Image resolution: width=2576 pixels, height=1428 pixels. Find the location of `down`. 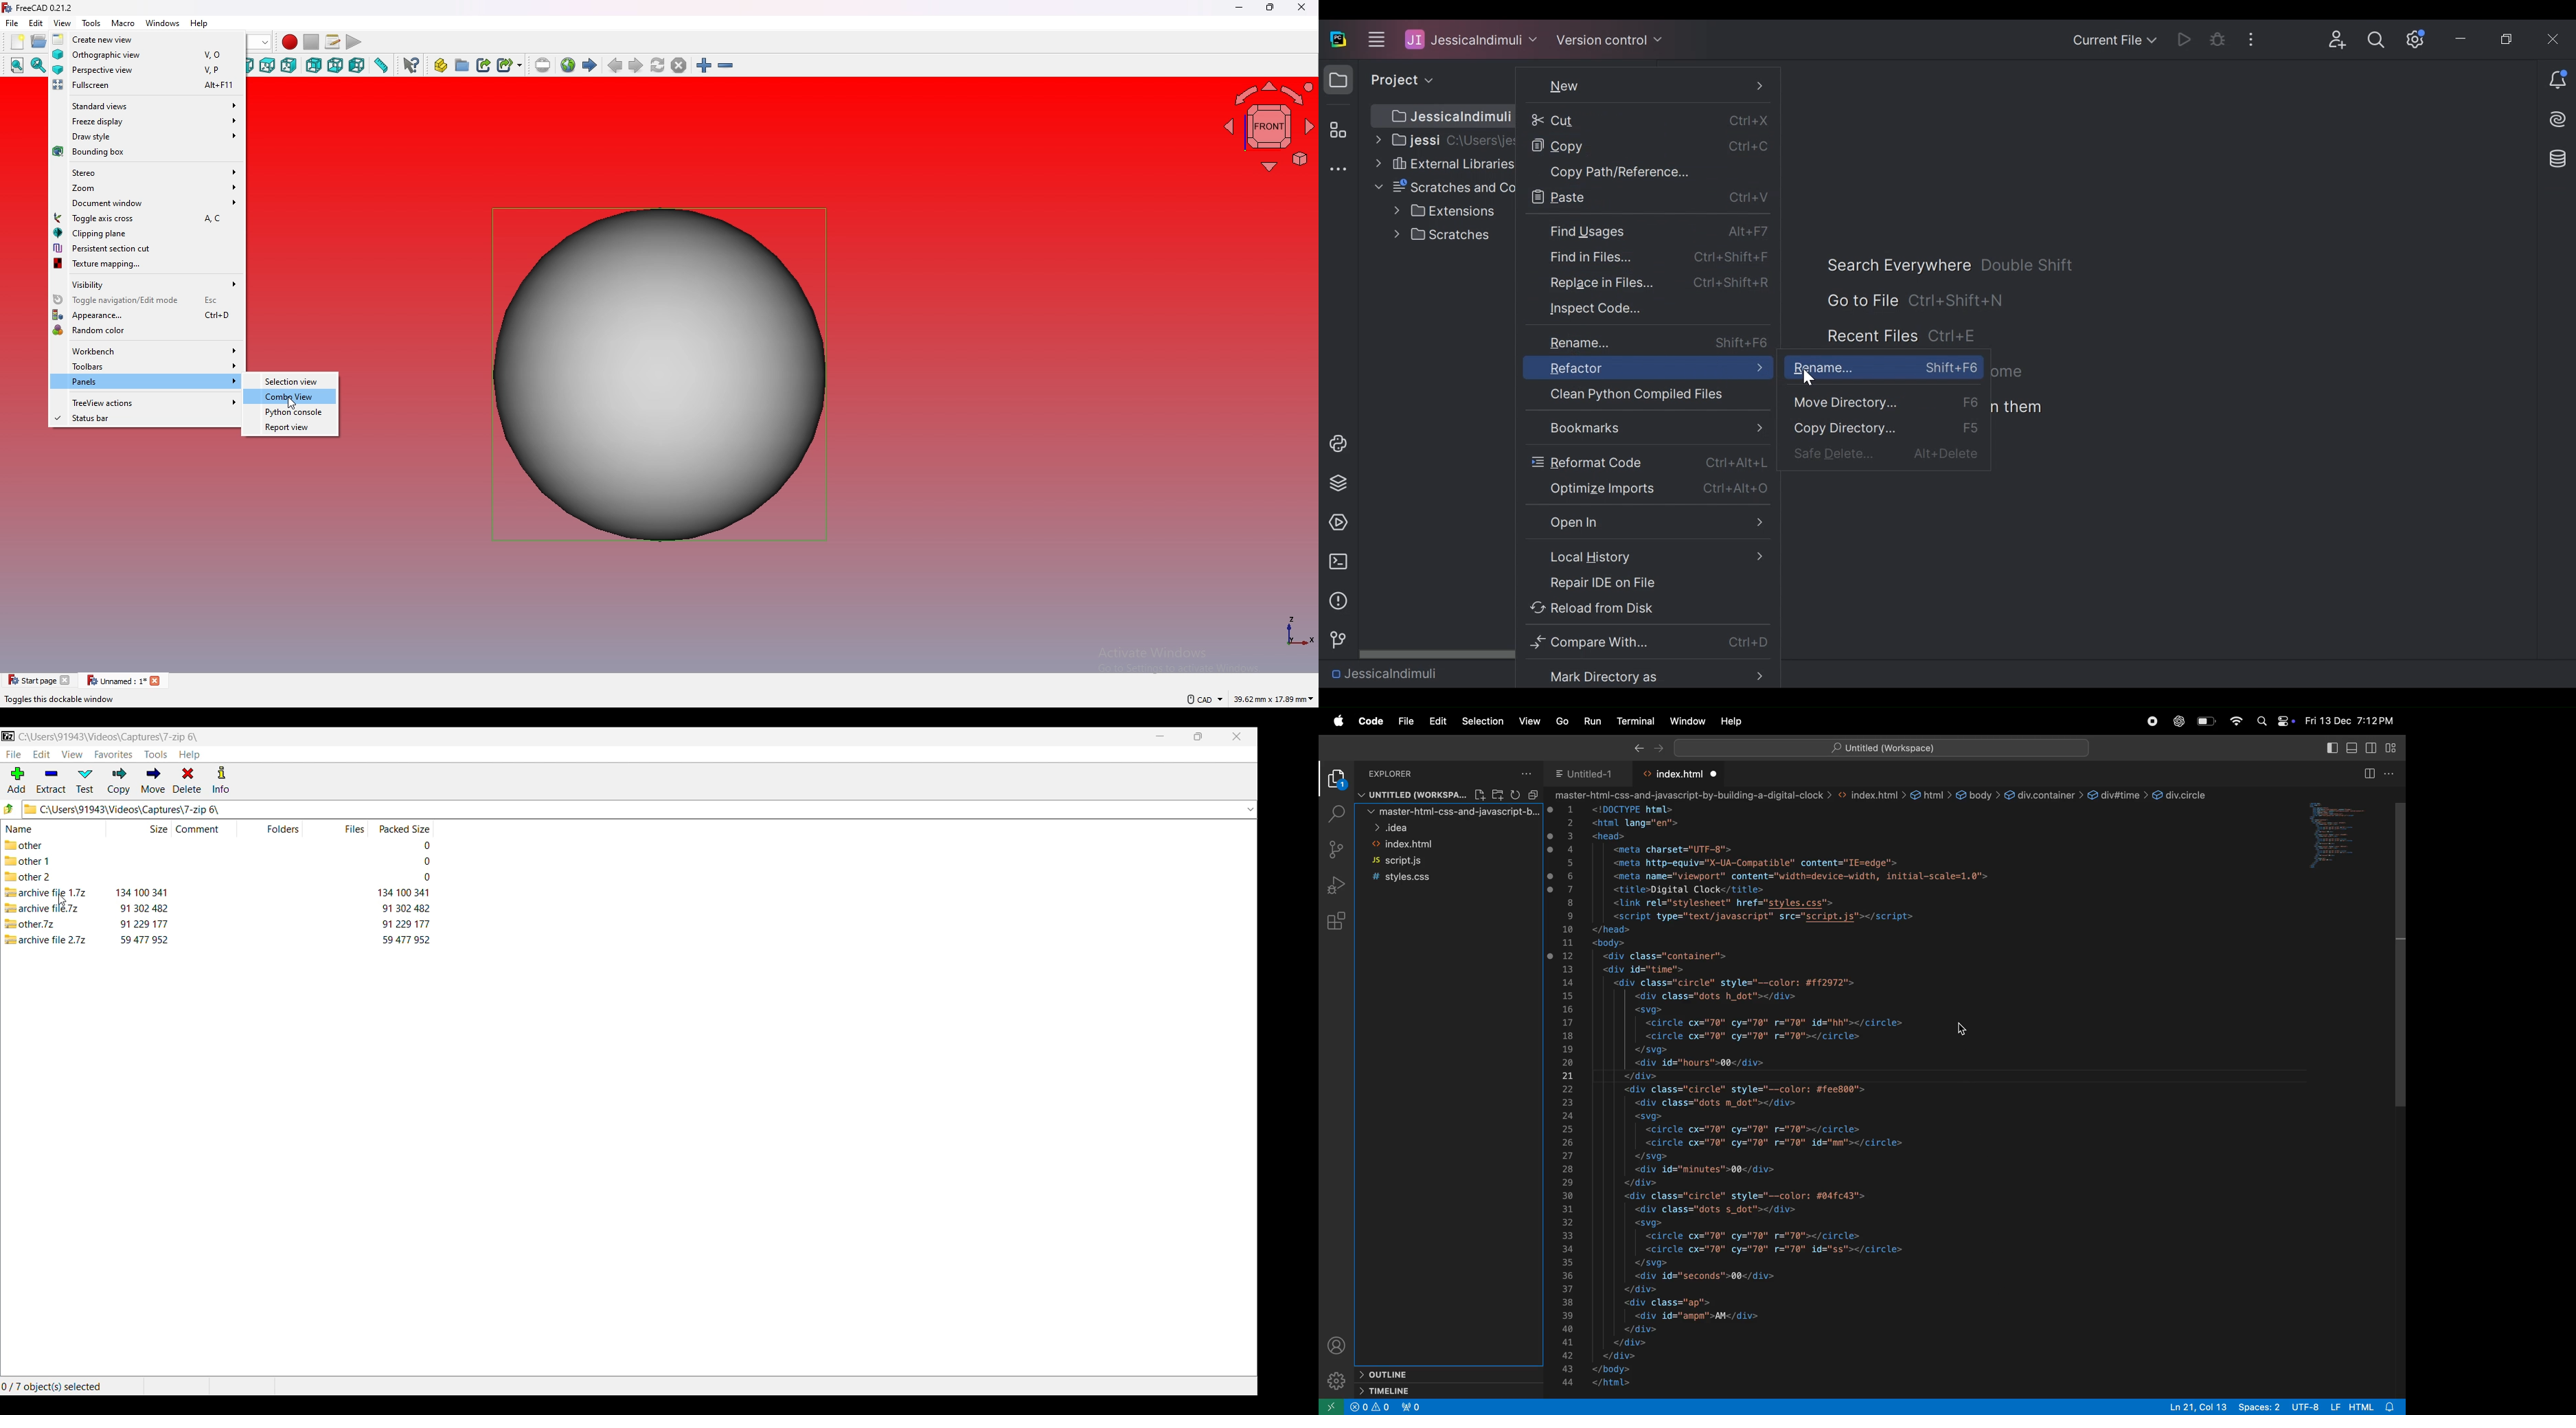

down is located at coordinates (263, 43).